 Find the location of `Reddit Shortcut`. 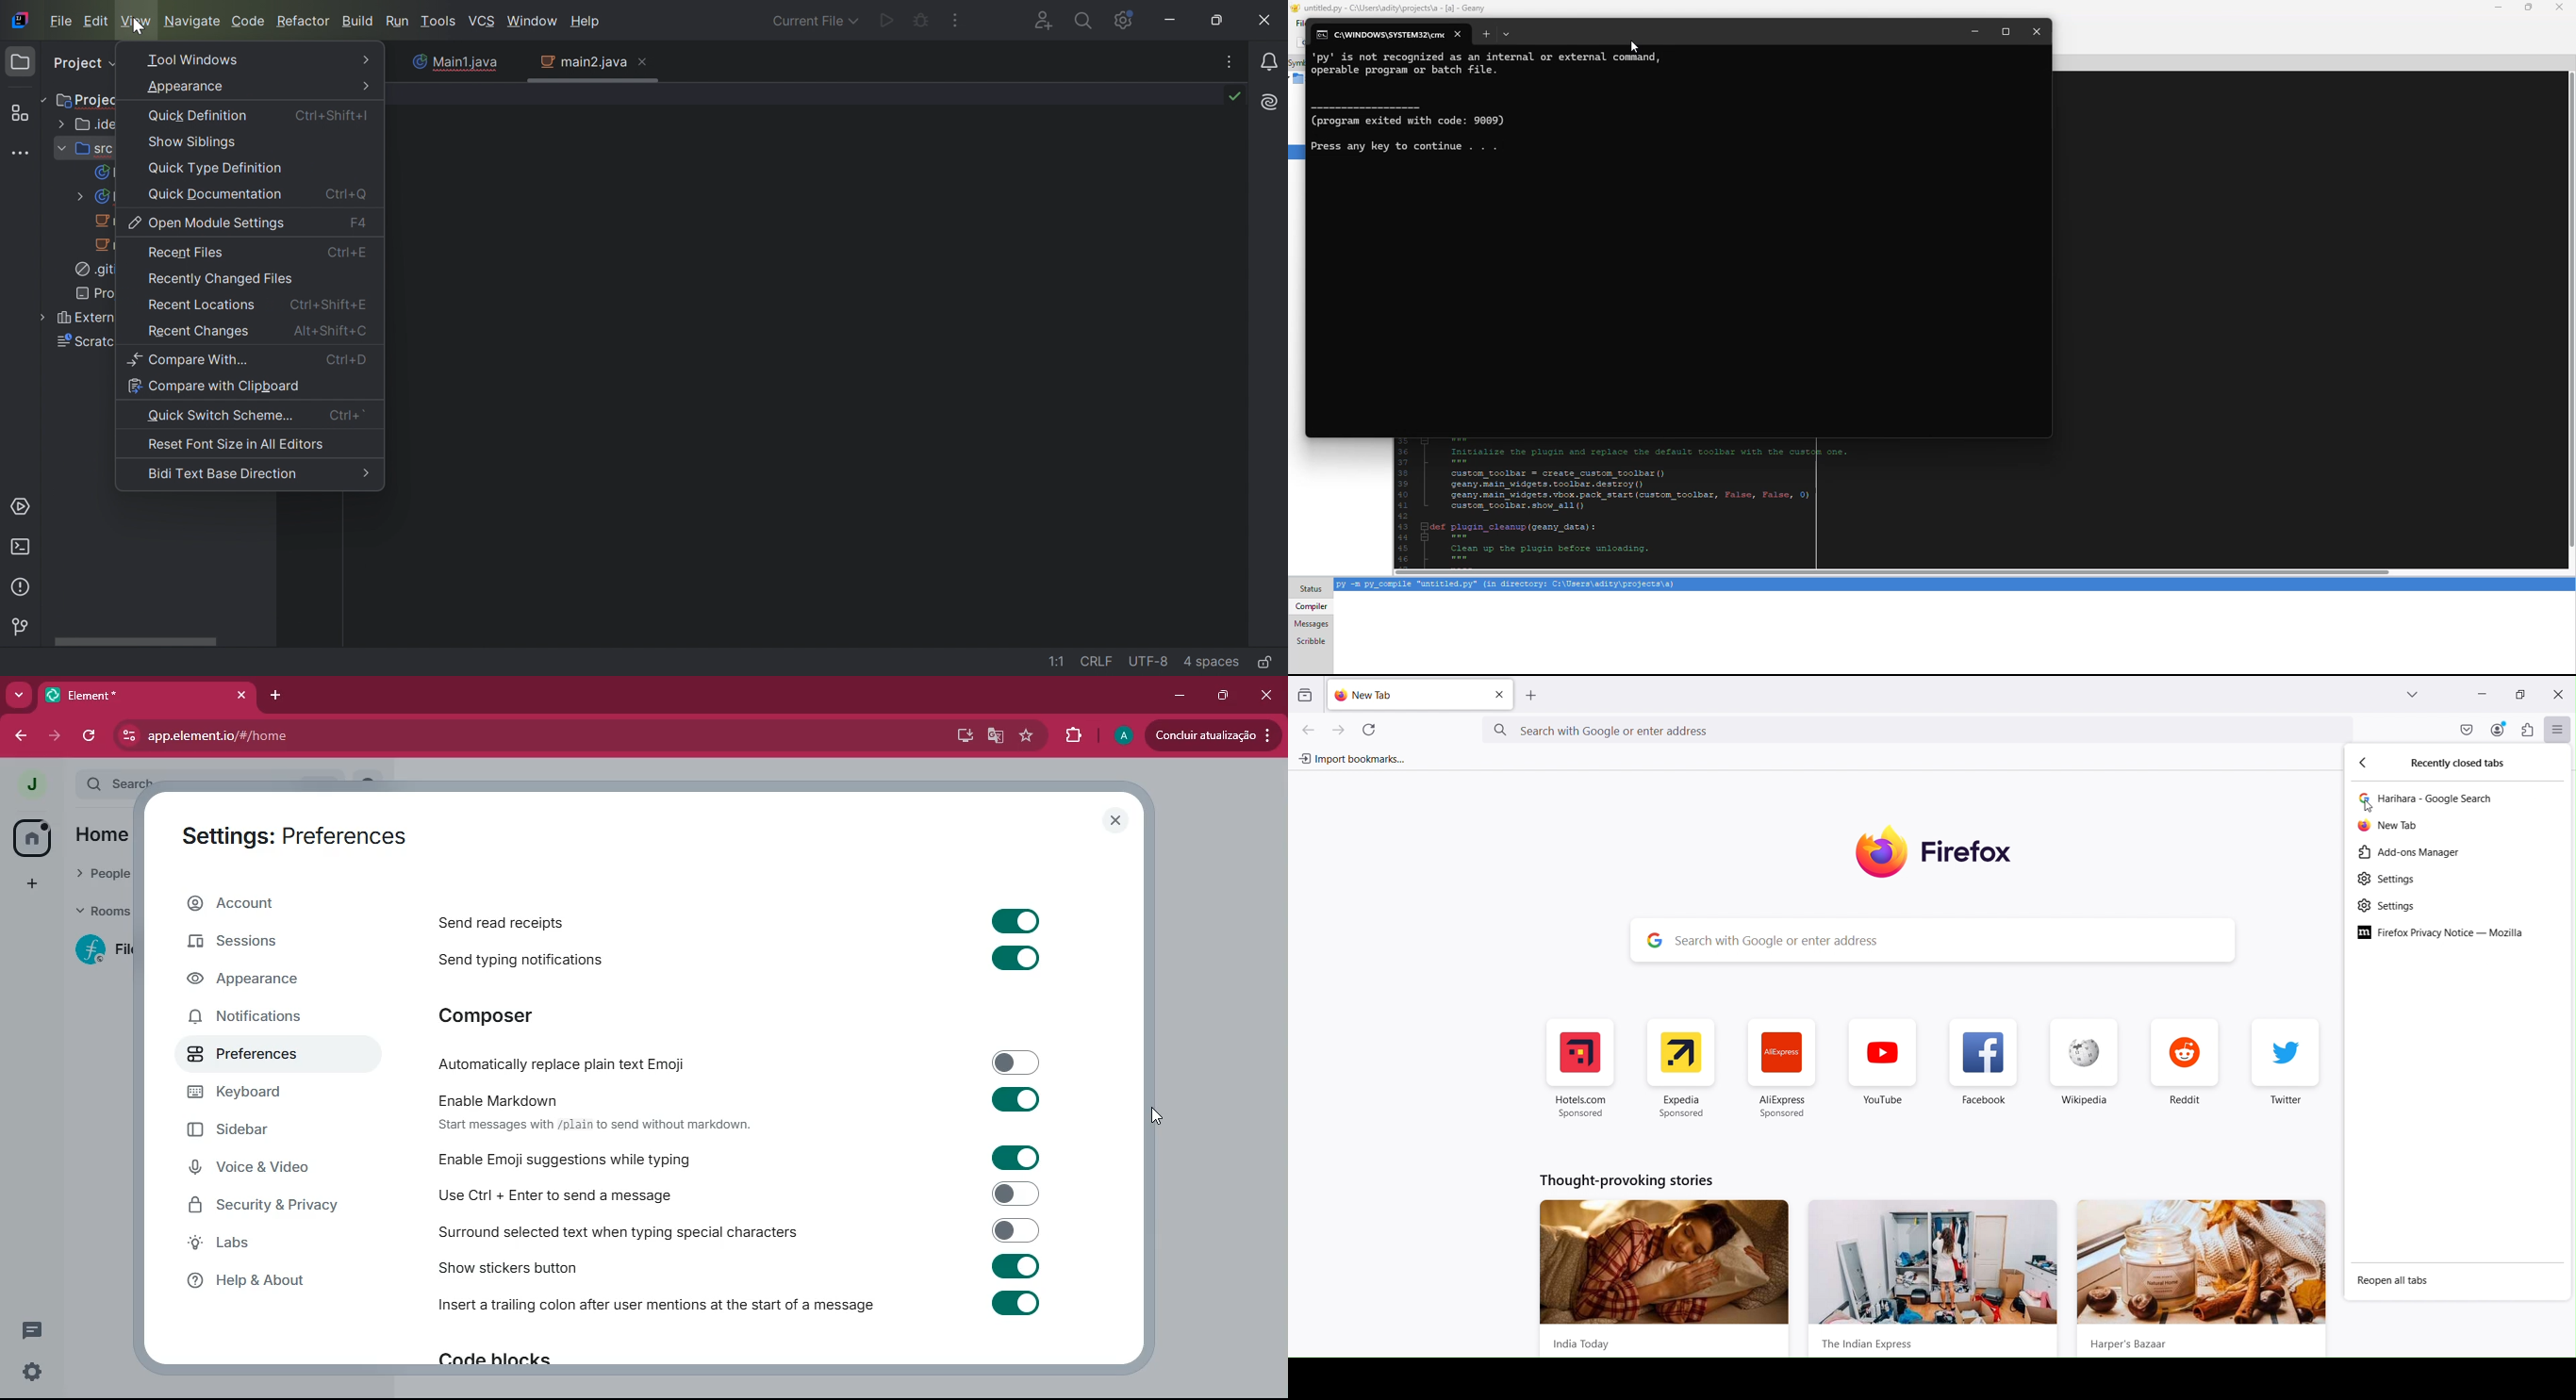

Reddit Shortcut is located at coordinates (2182, 1069).